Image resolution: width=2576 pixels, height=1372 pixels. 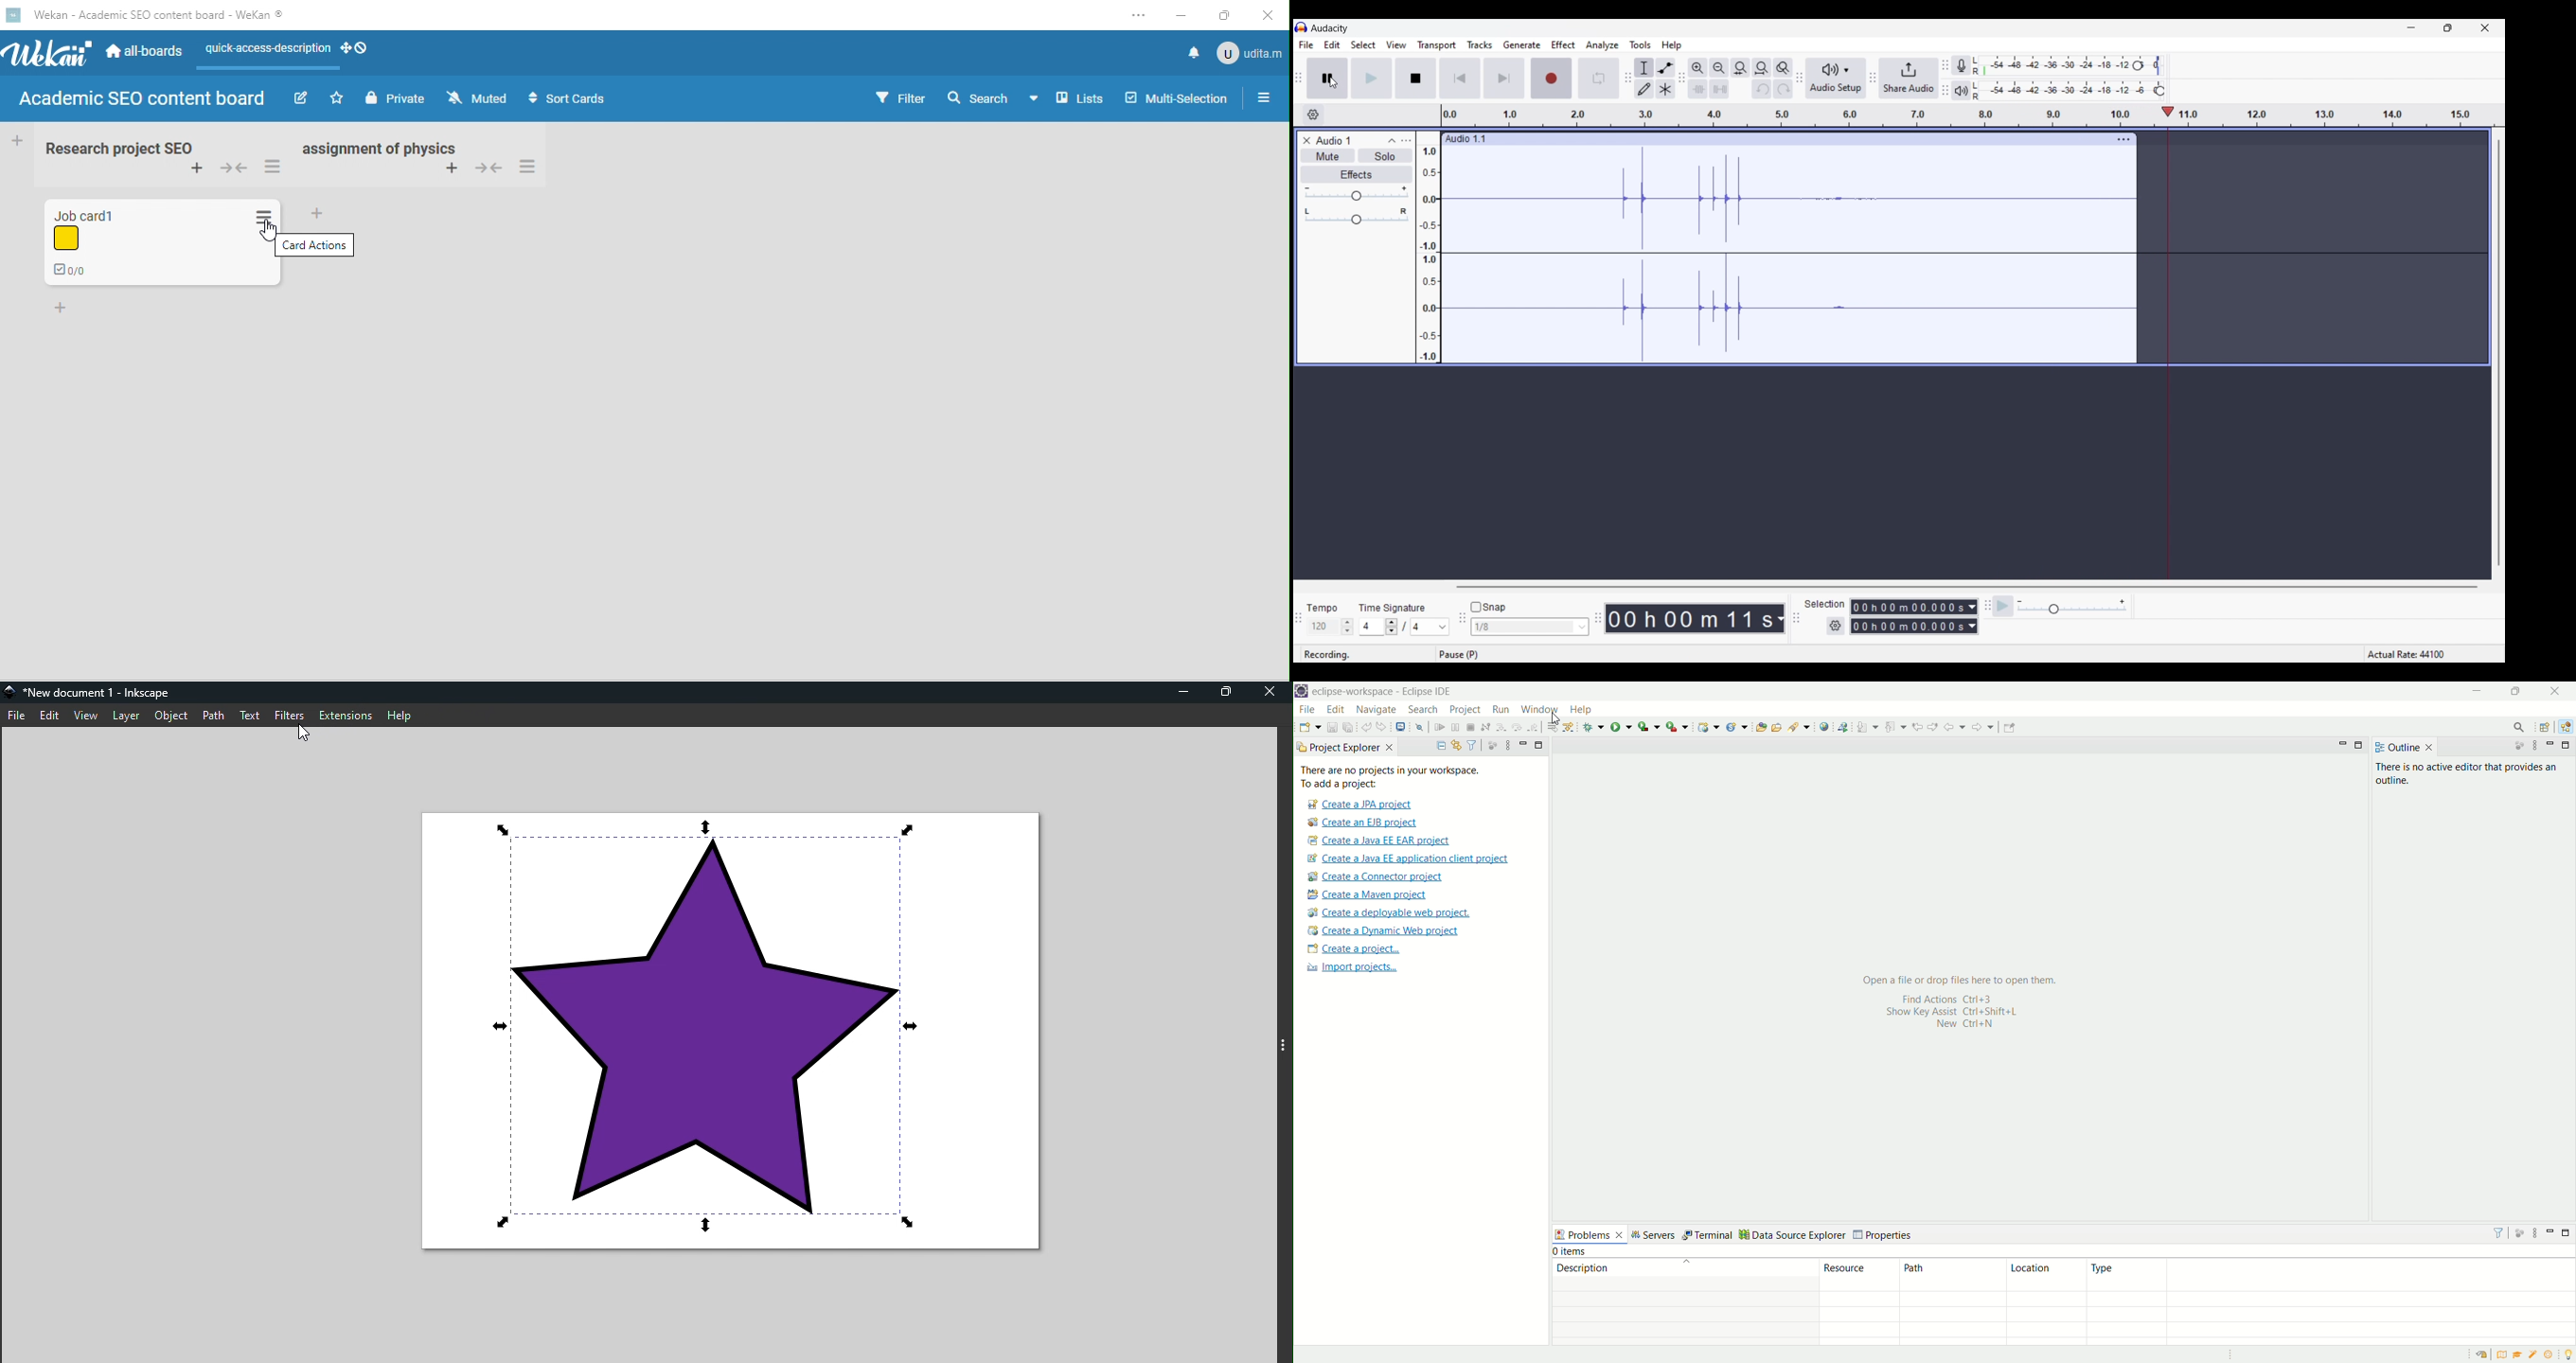 I want to click on multi-selection, so click(x=1176, y=95).